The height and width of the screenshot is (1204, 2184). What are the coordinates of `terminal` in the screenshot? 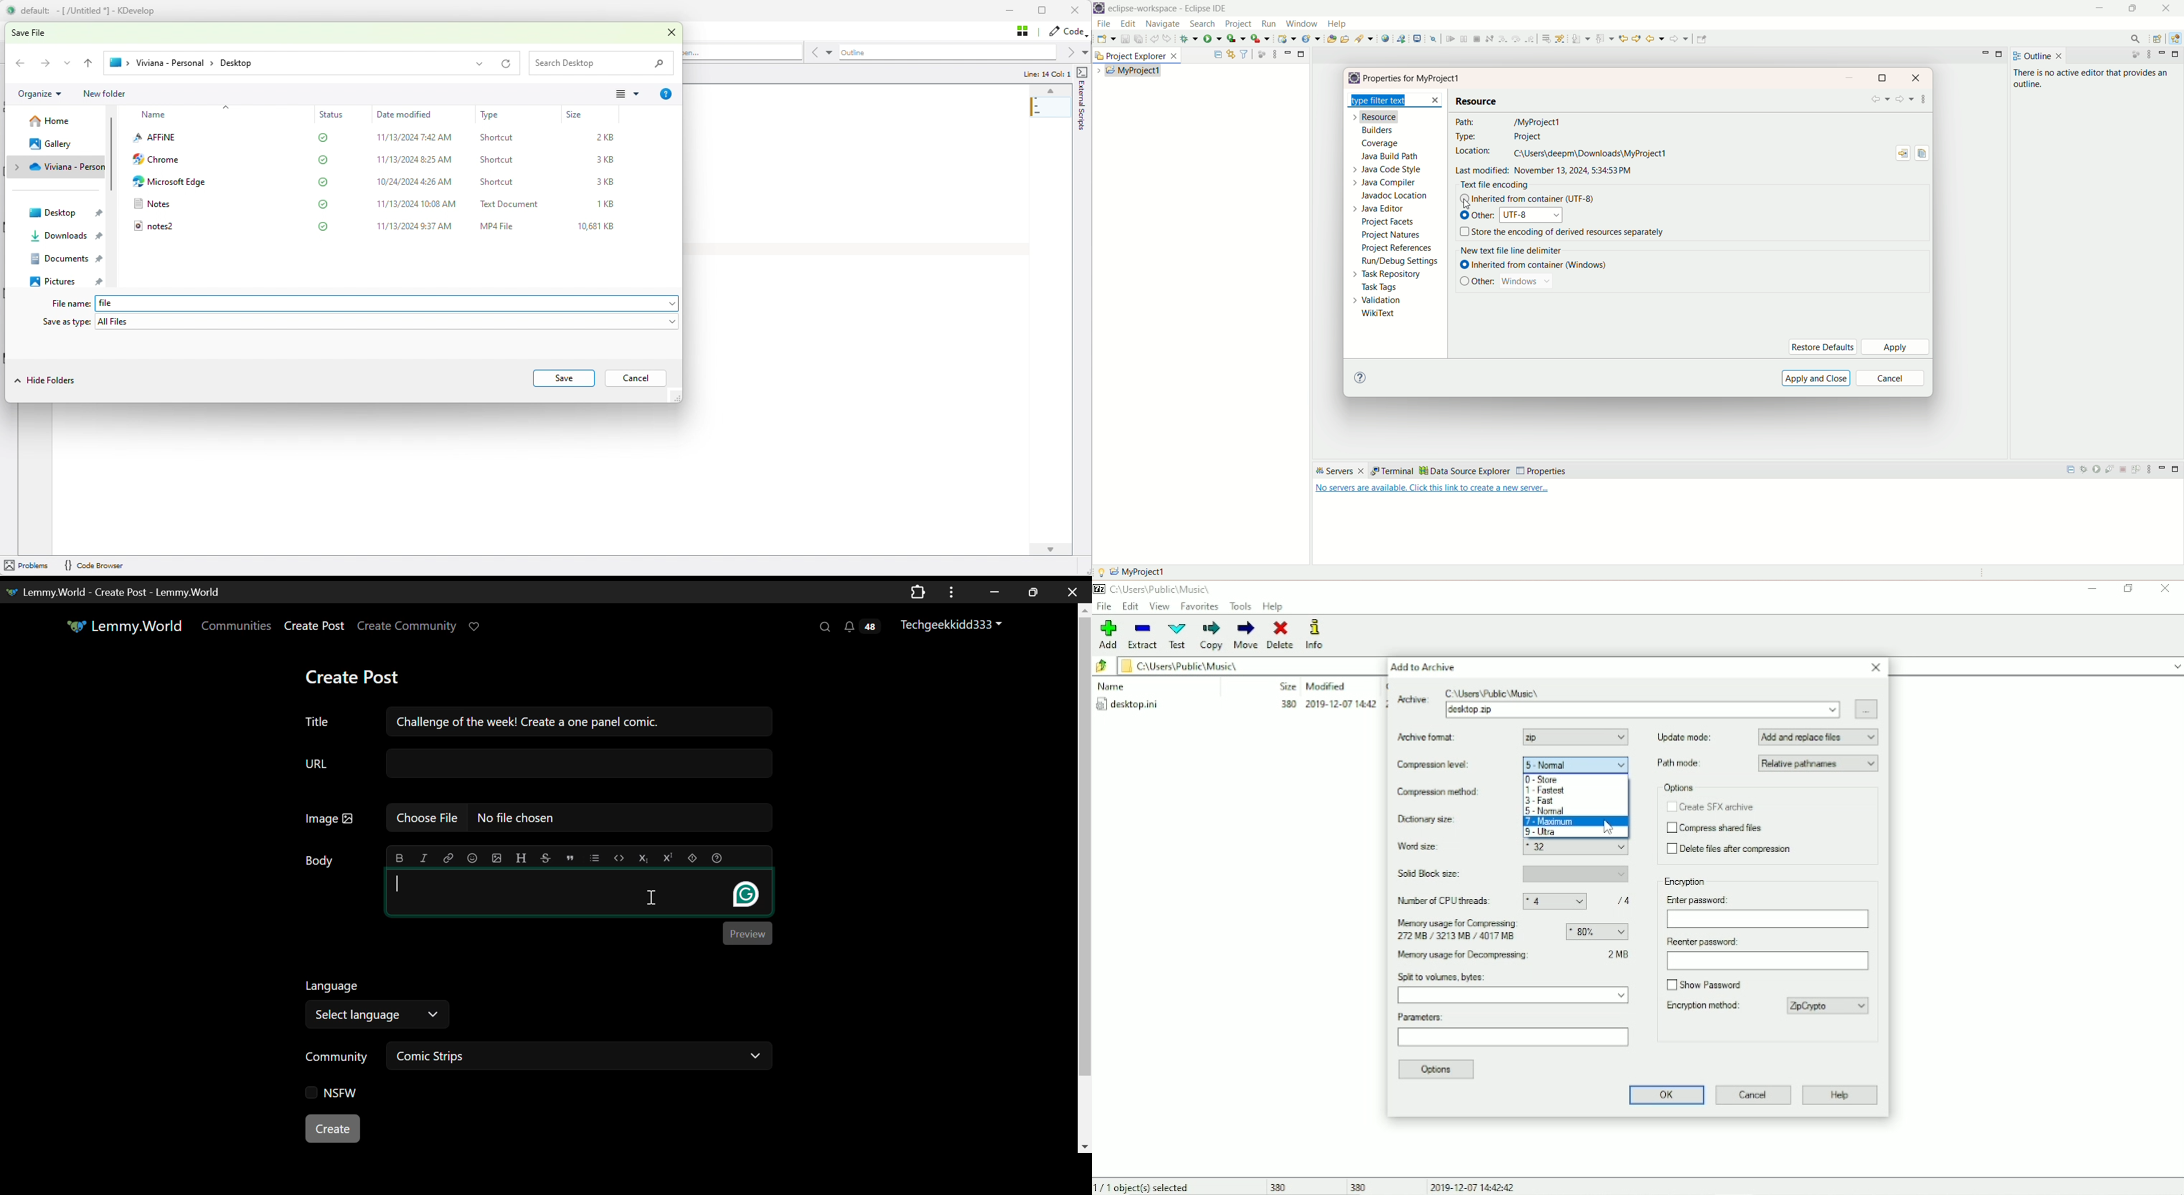 It's located at (1391, 471).